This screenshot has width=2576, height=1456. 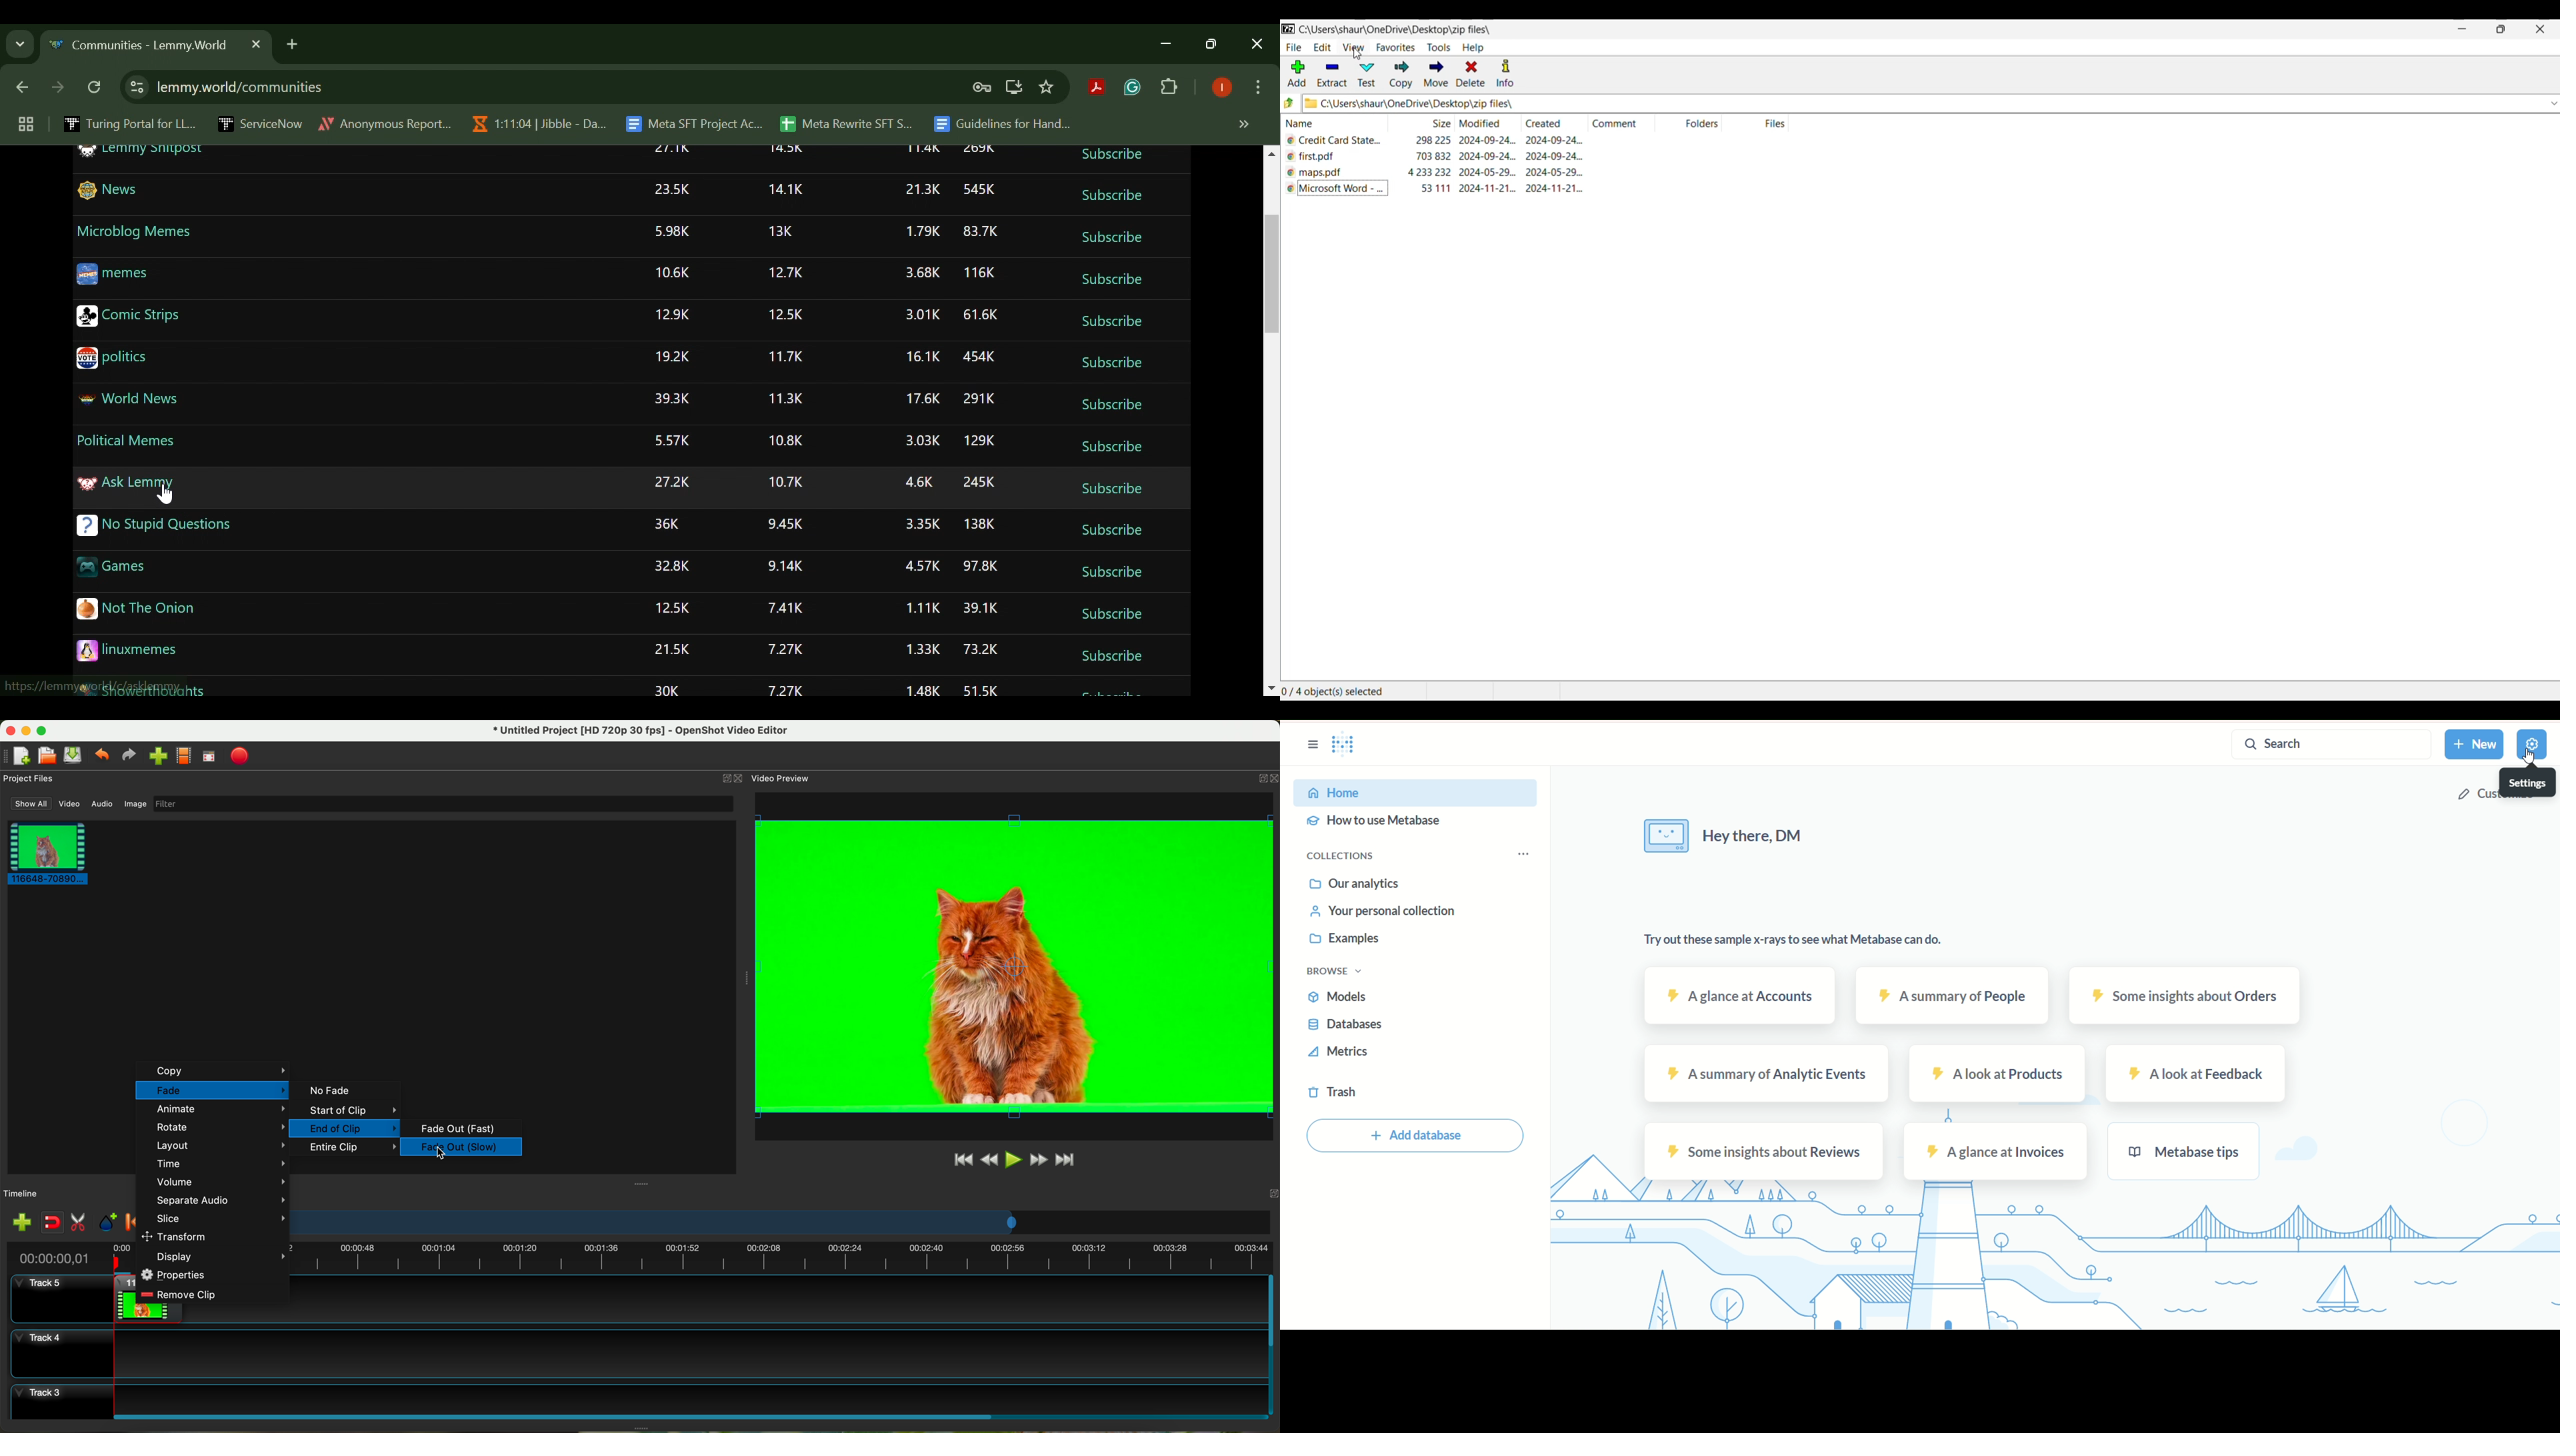 I want to click on analytic events, so click(x=1765, y=1074).